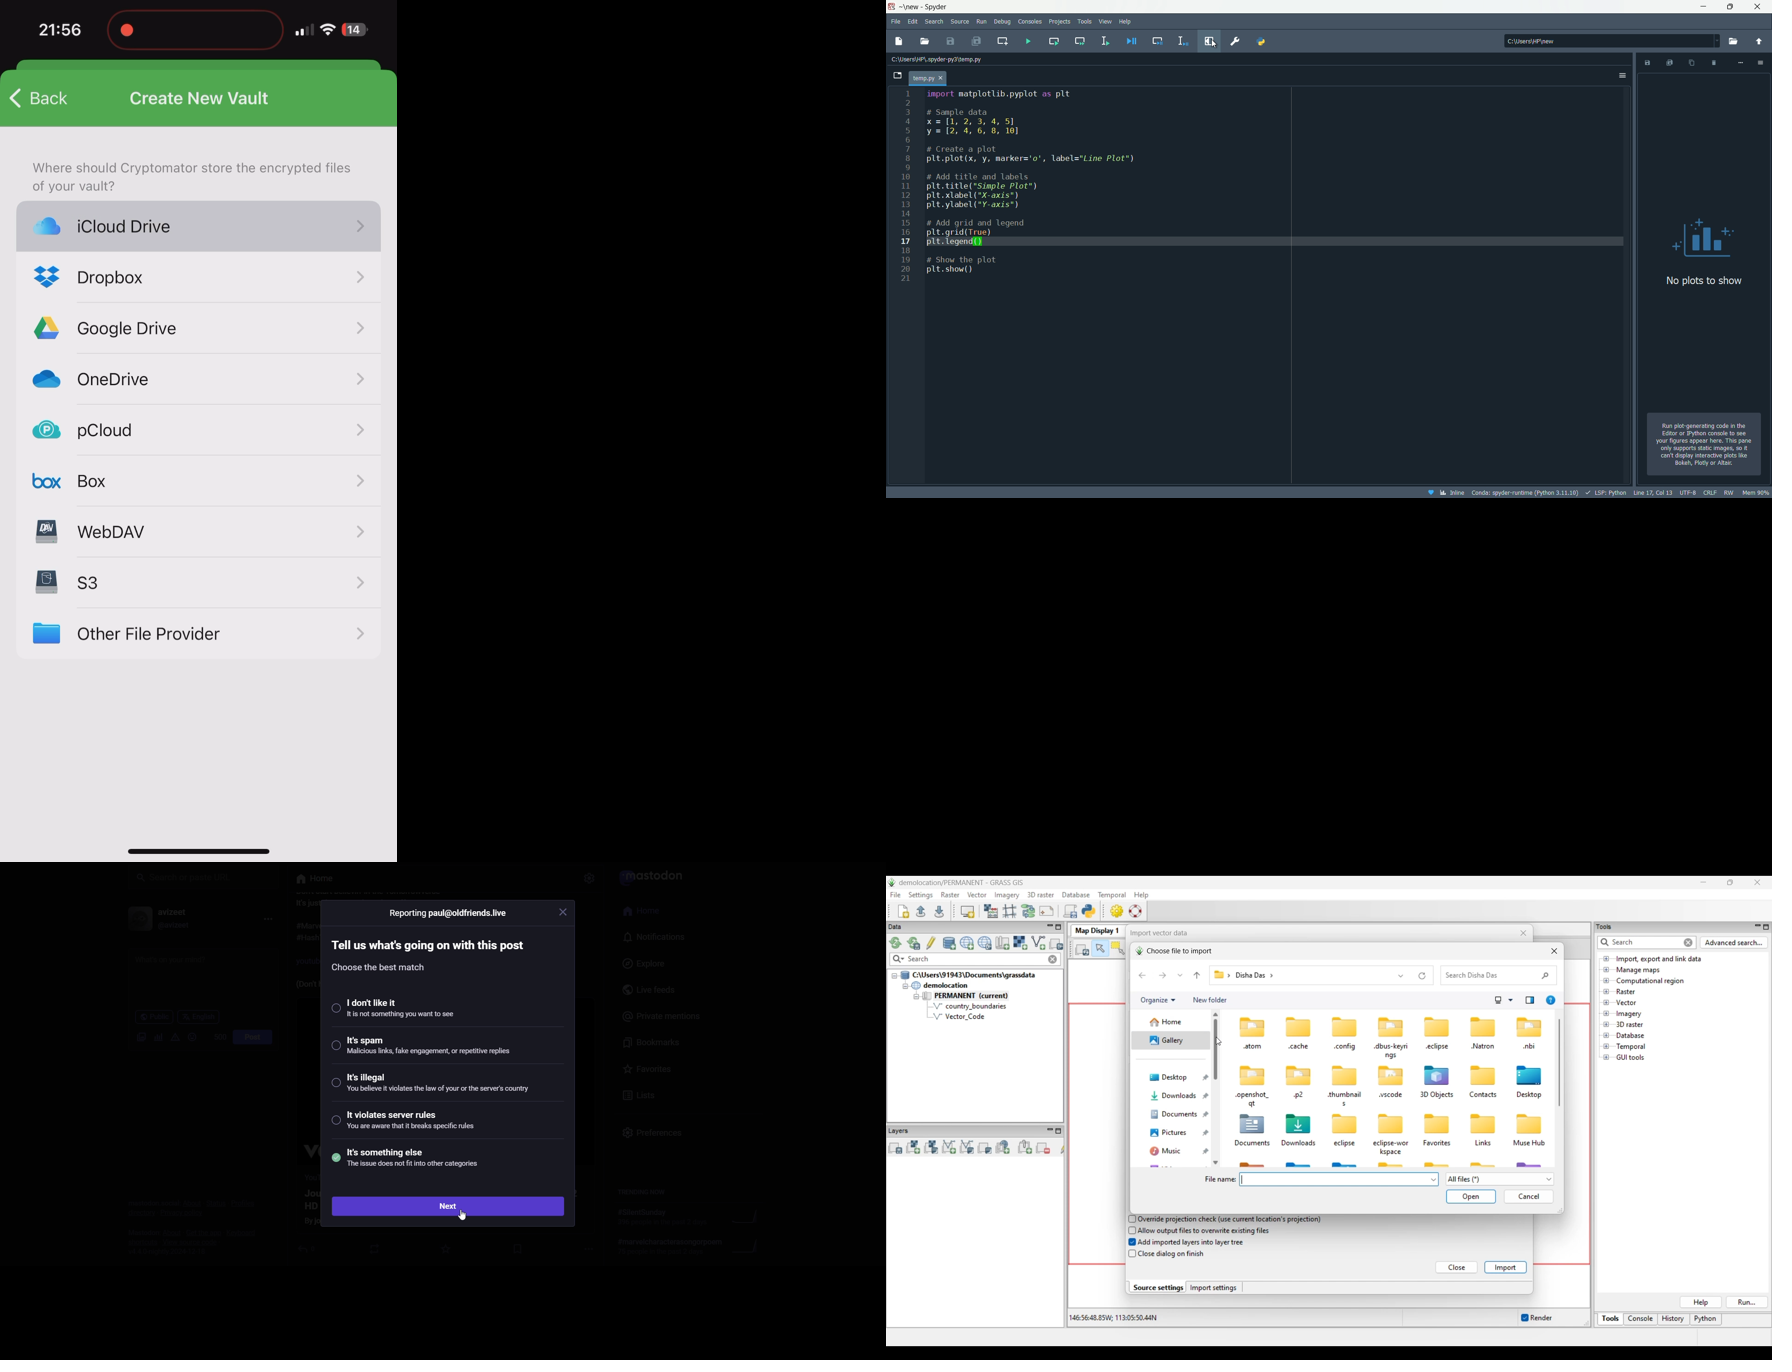 The width and height of the screenshot is (1792, 1372). I want to click on tools, so click(1085, 21).